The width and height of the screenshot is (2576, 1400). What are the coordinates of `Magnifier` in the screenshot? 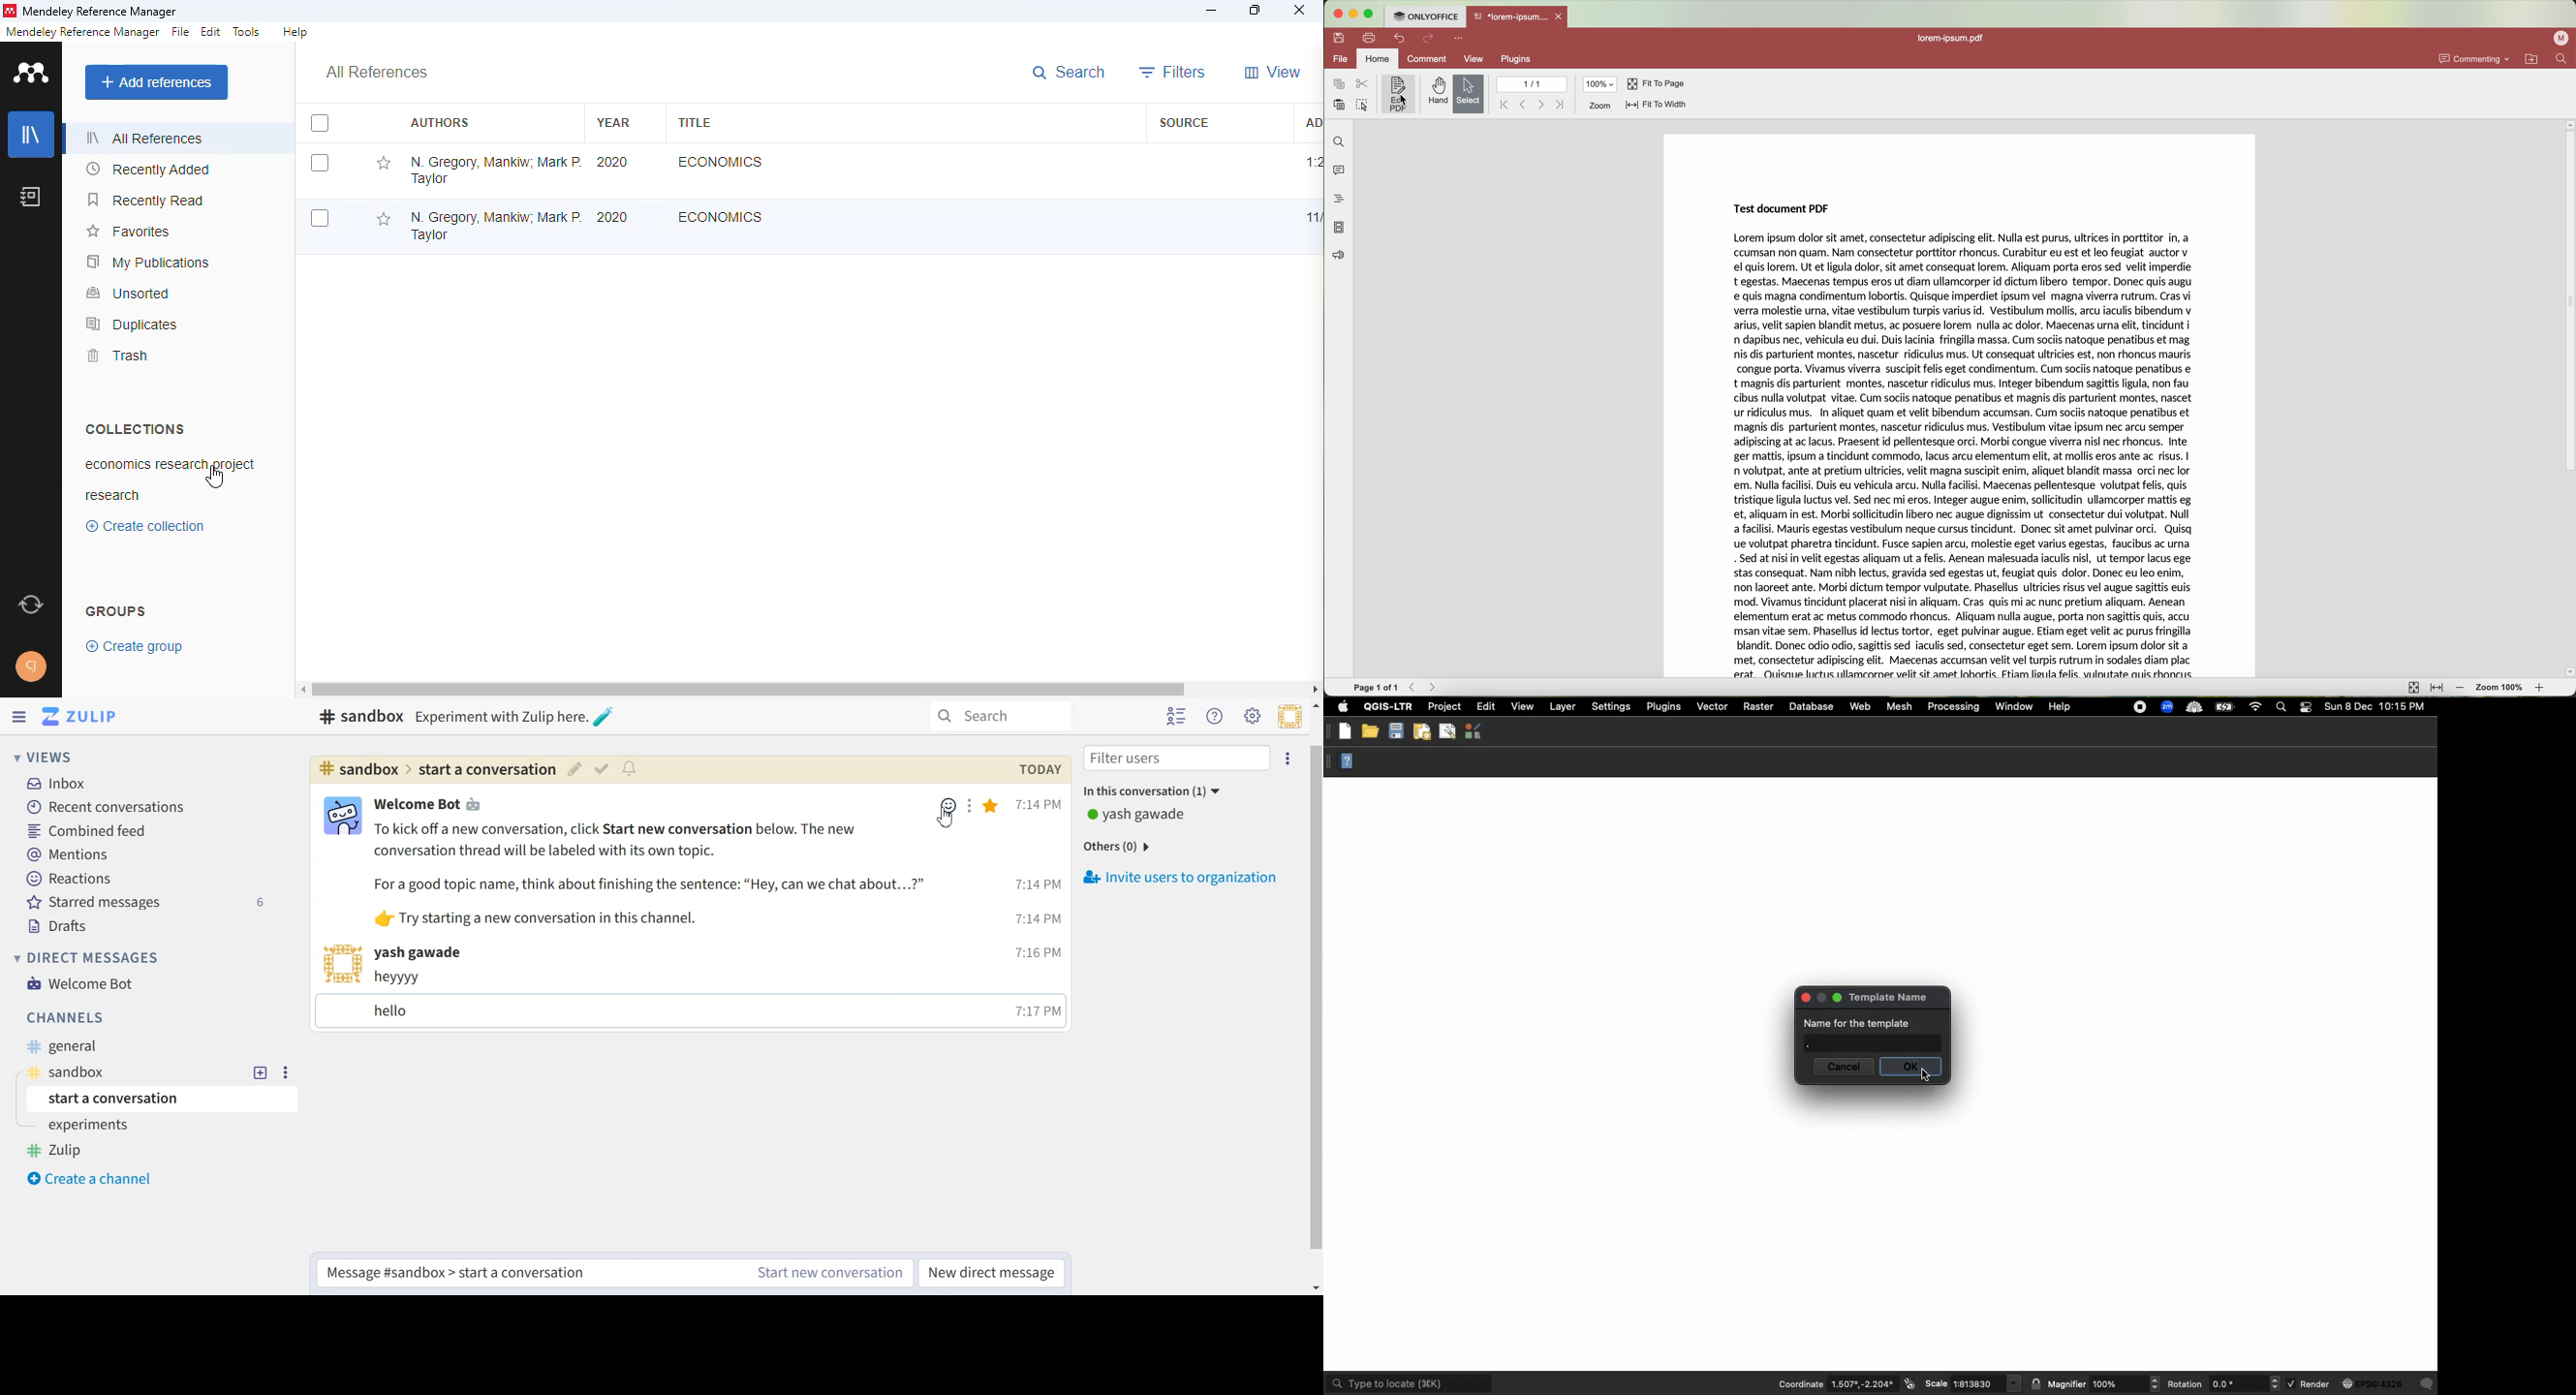 It's located at (2067, 1384).